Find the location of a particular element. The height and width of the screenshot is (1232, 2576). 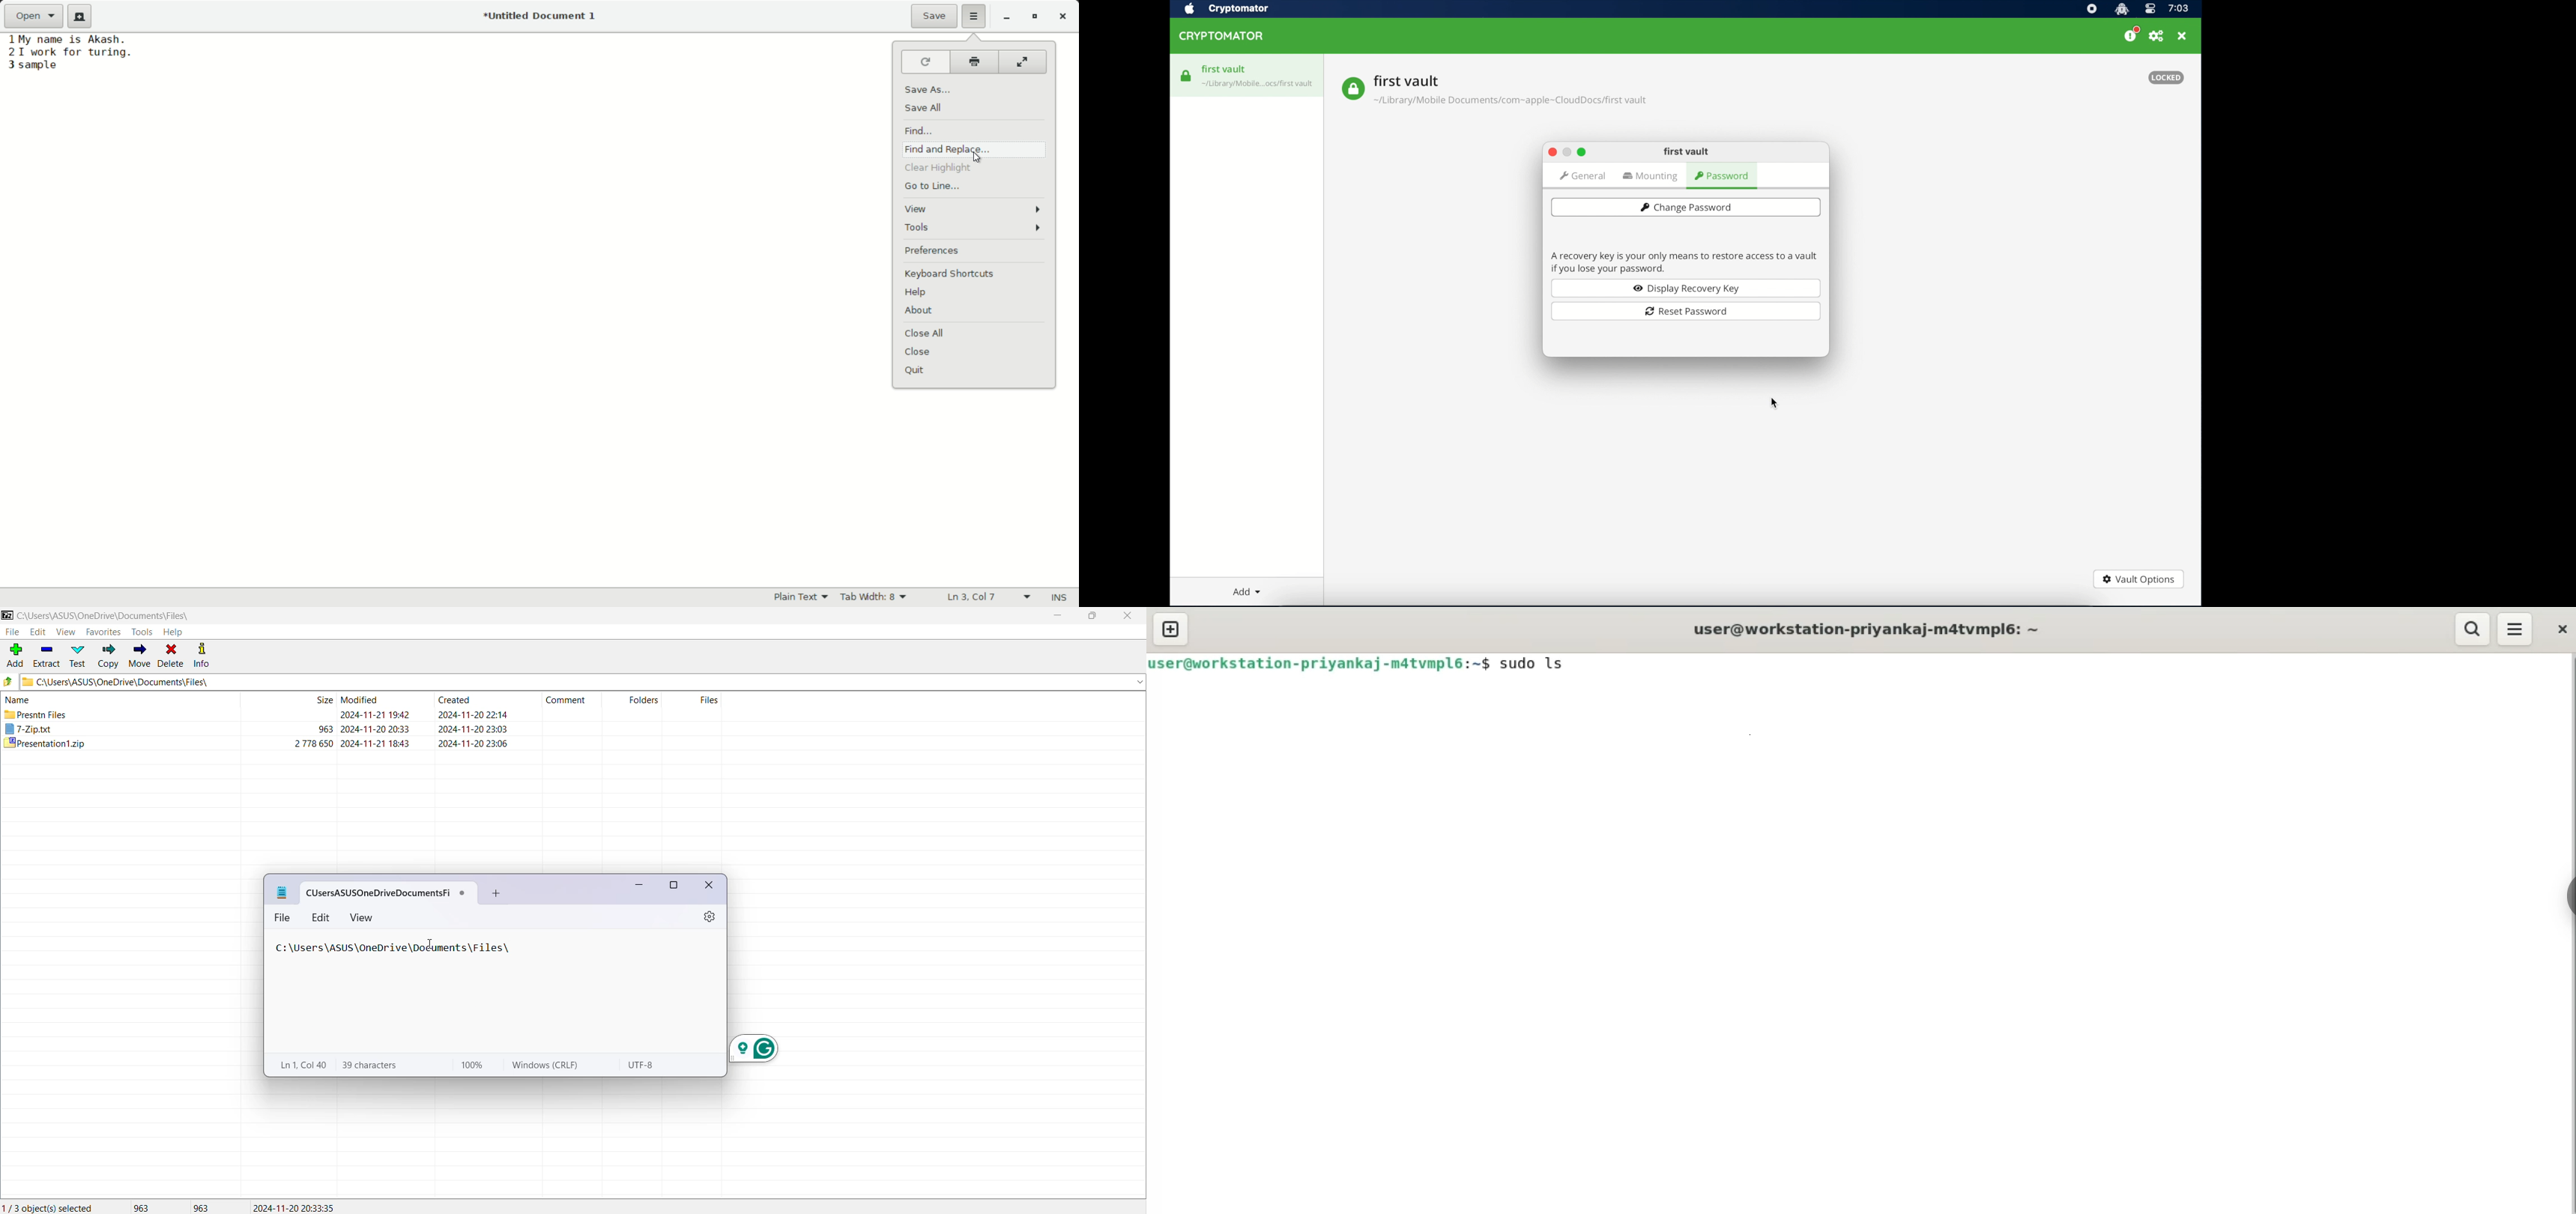

Add is located at coordinates (14, 655).